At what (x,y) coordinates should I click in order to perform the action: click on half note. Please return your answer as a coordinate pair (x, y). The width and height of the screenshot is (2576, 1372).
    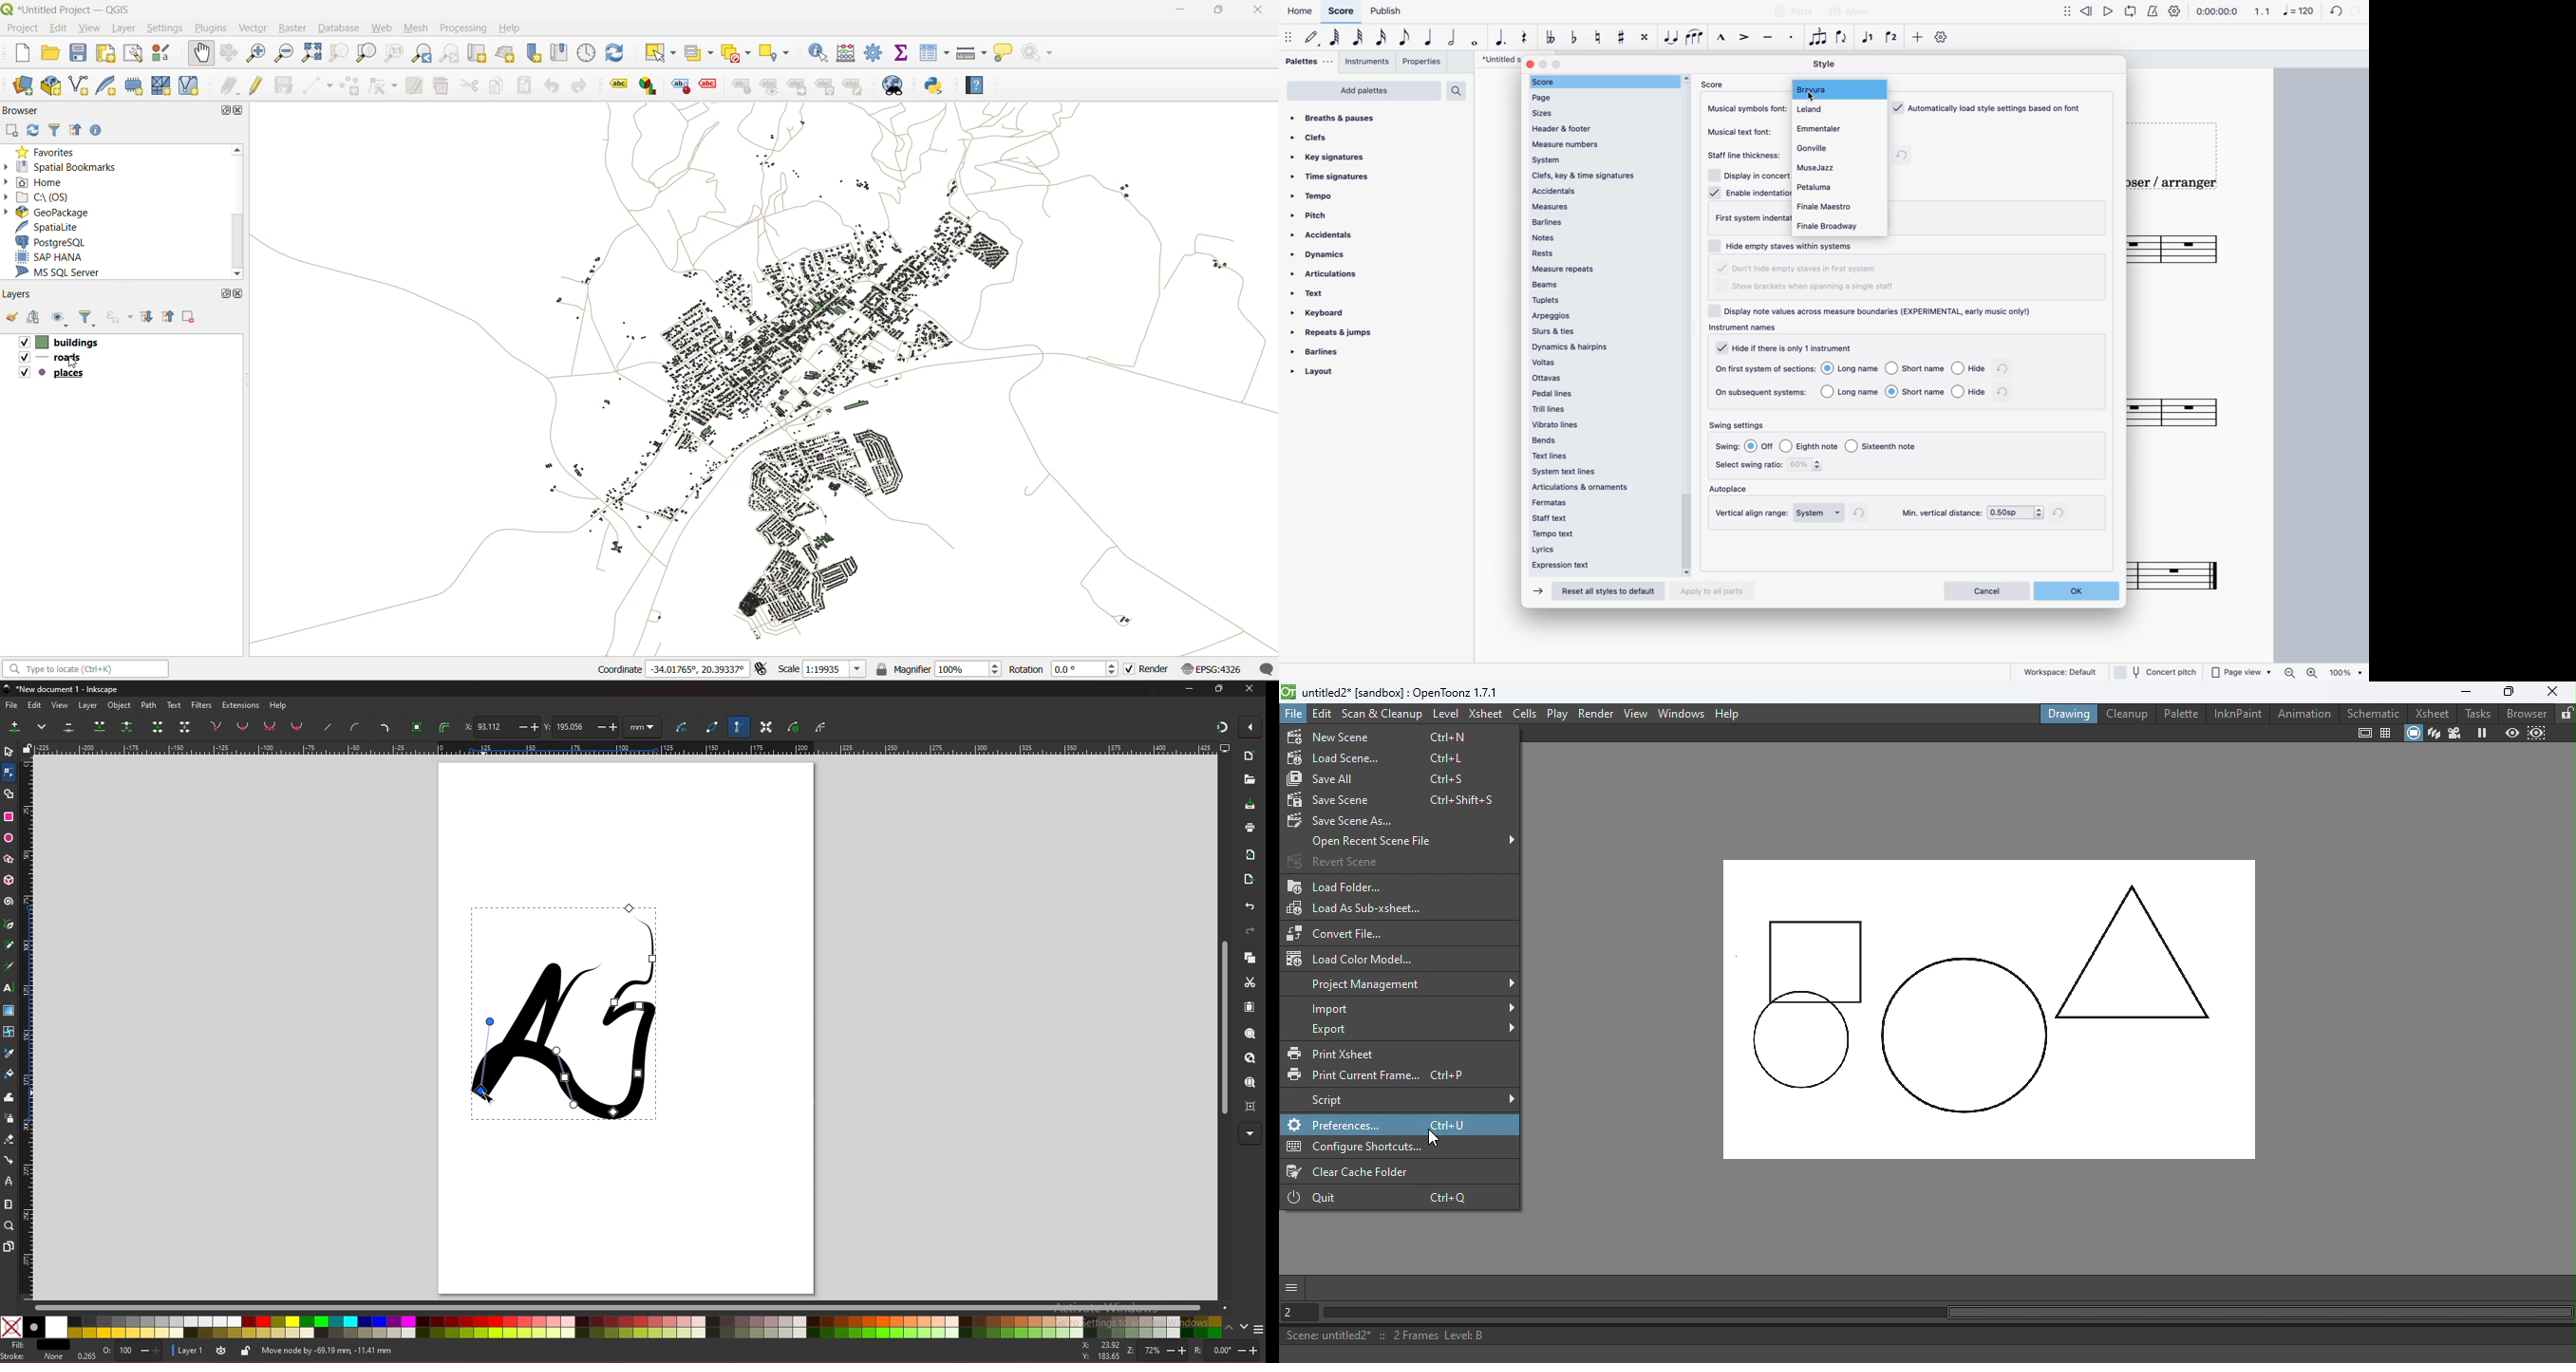
    Looking at the image, I should click on (1454, 42).